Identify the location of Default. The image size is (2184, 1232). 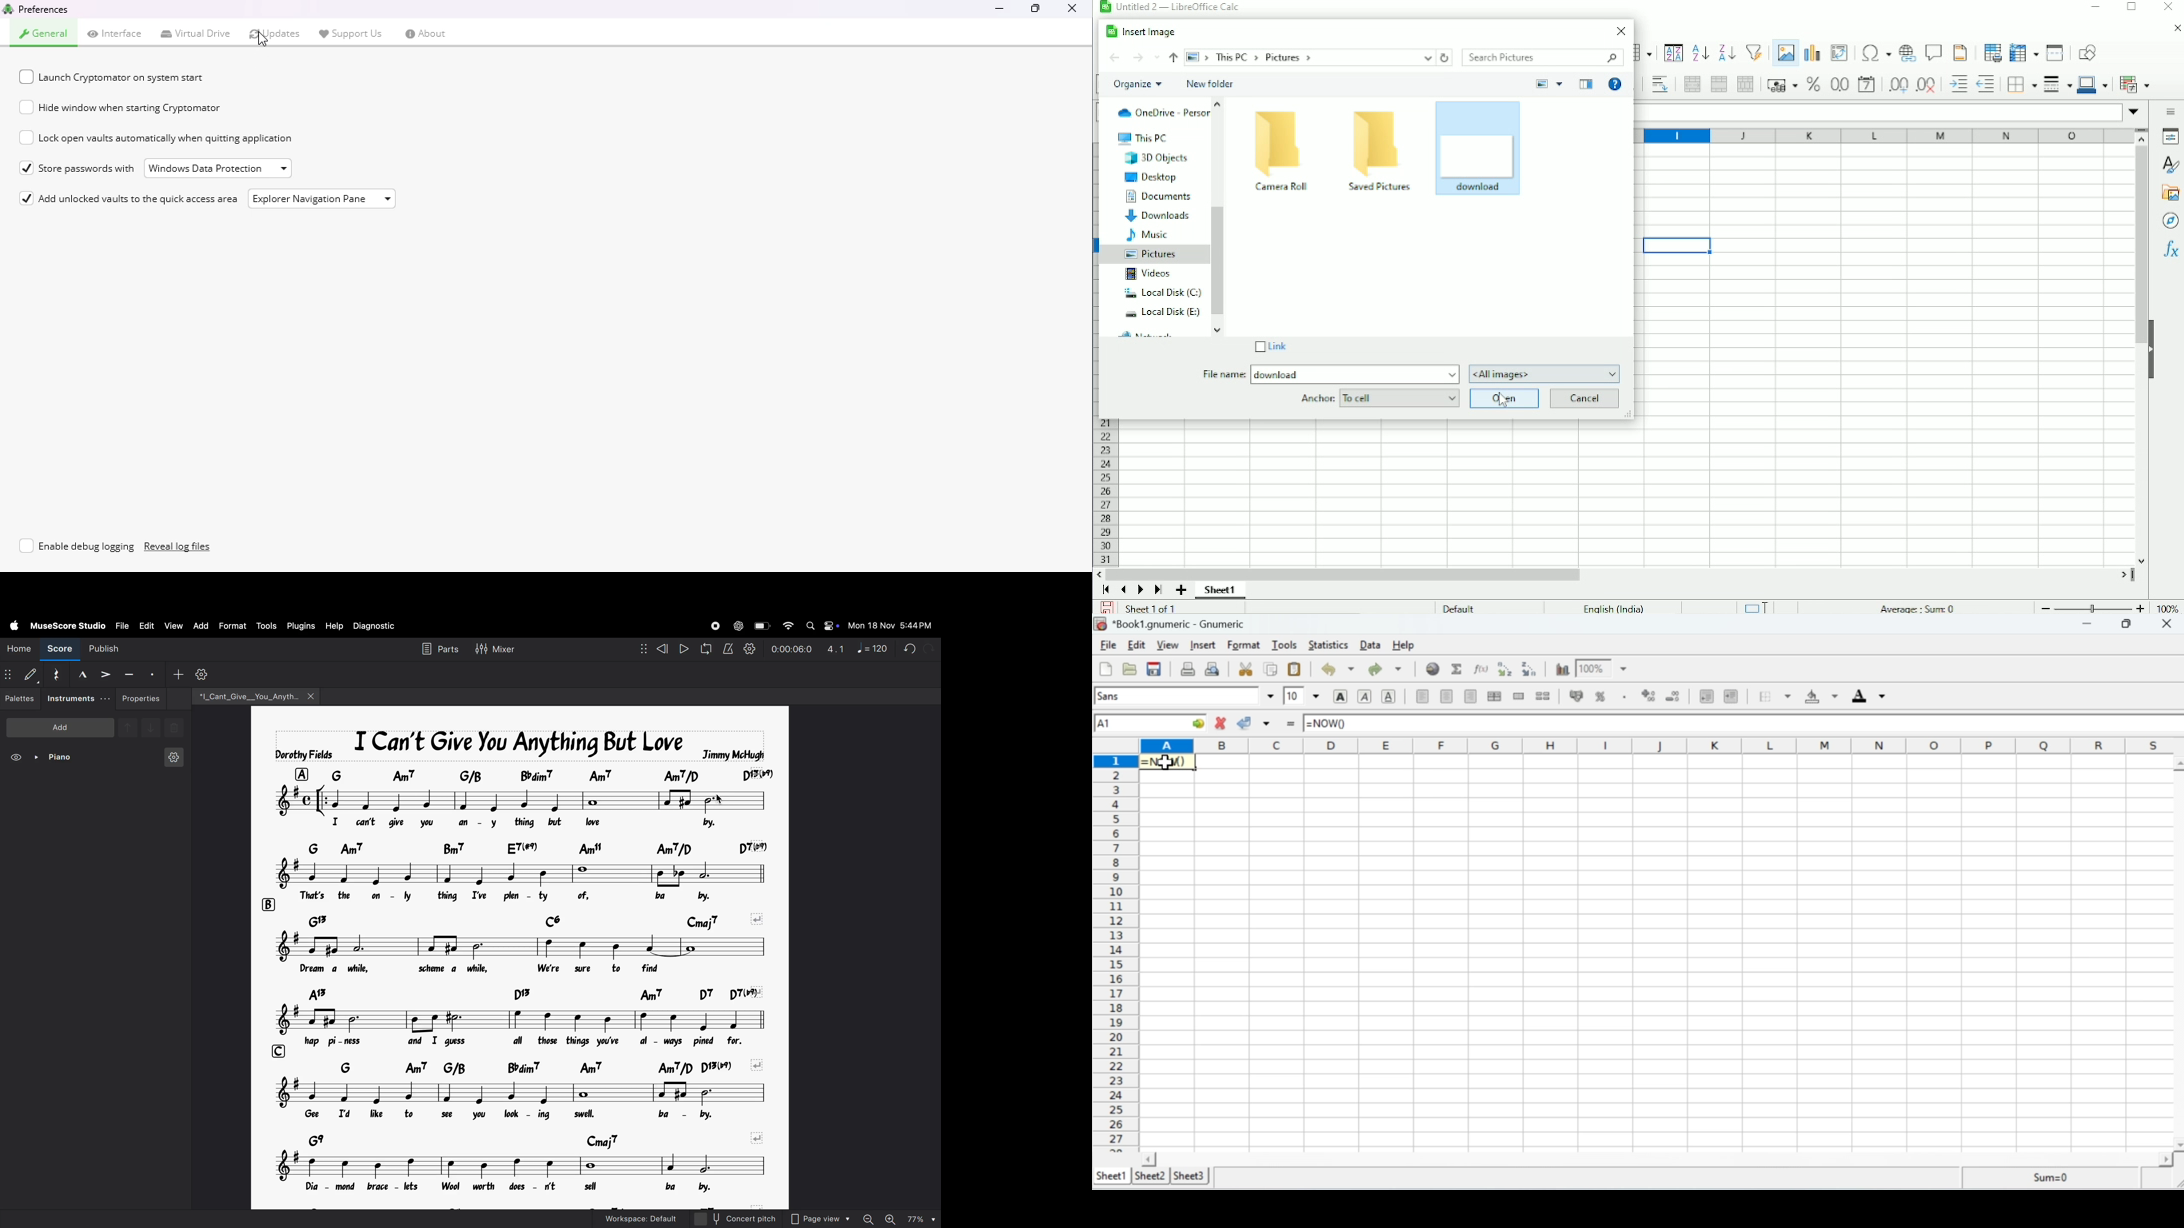
(1461, 607).